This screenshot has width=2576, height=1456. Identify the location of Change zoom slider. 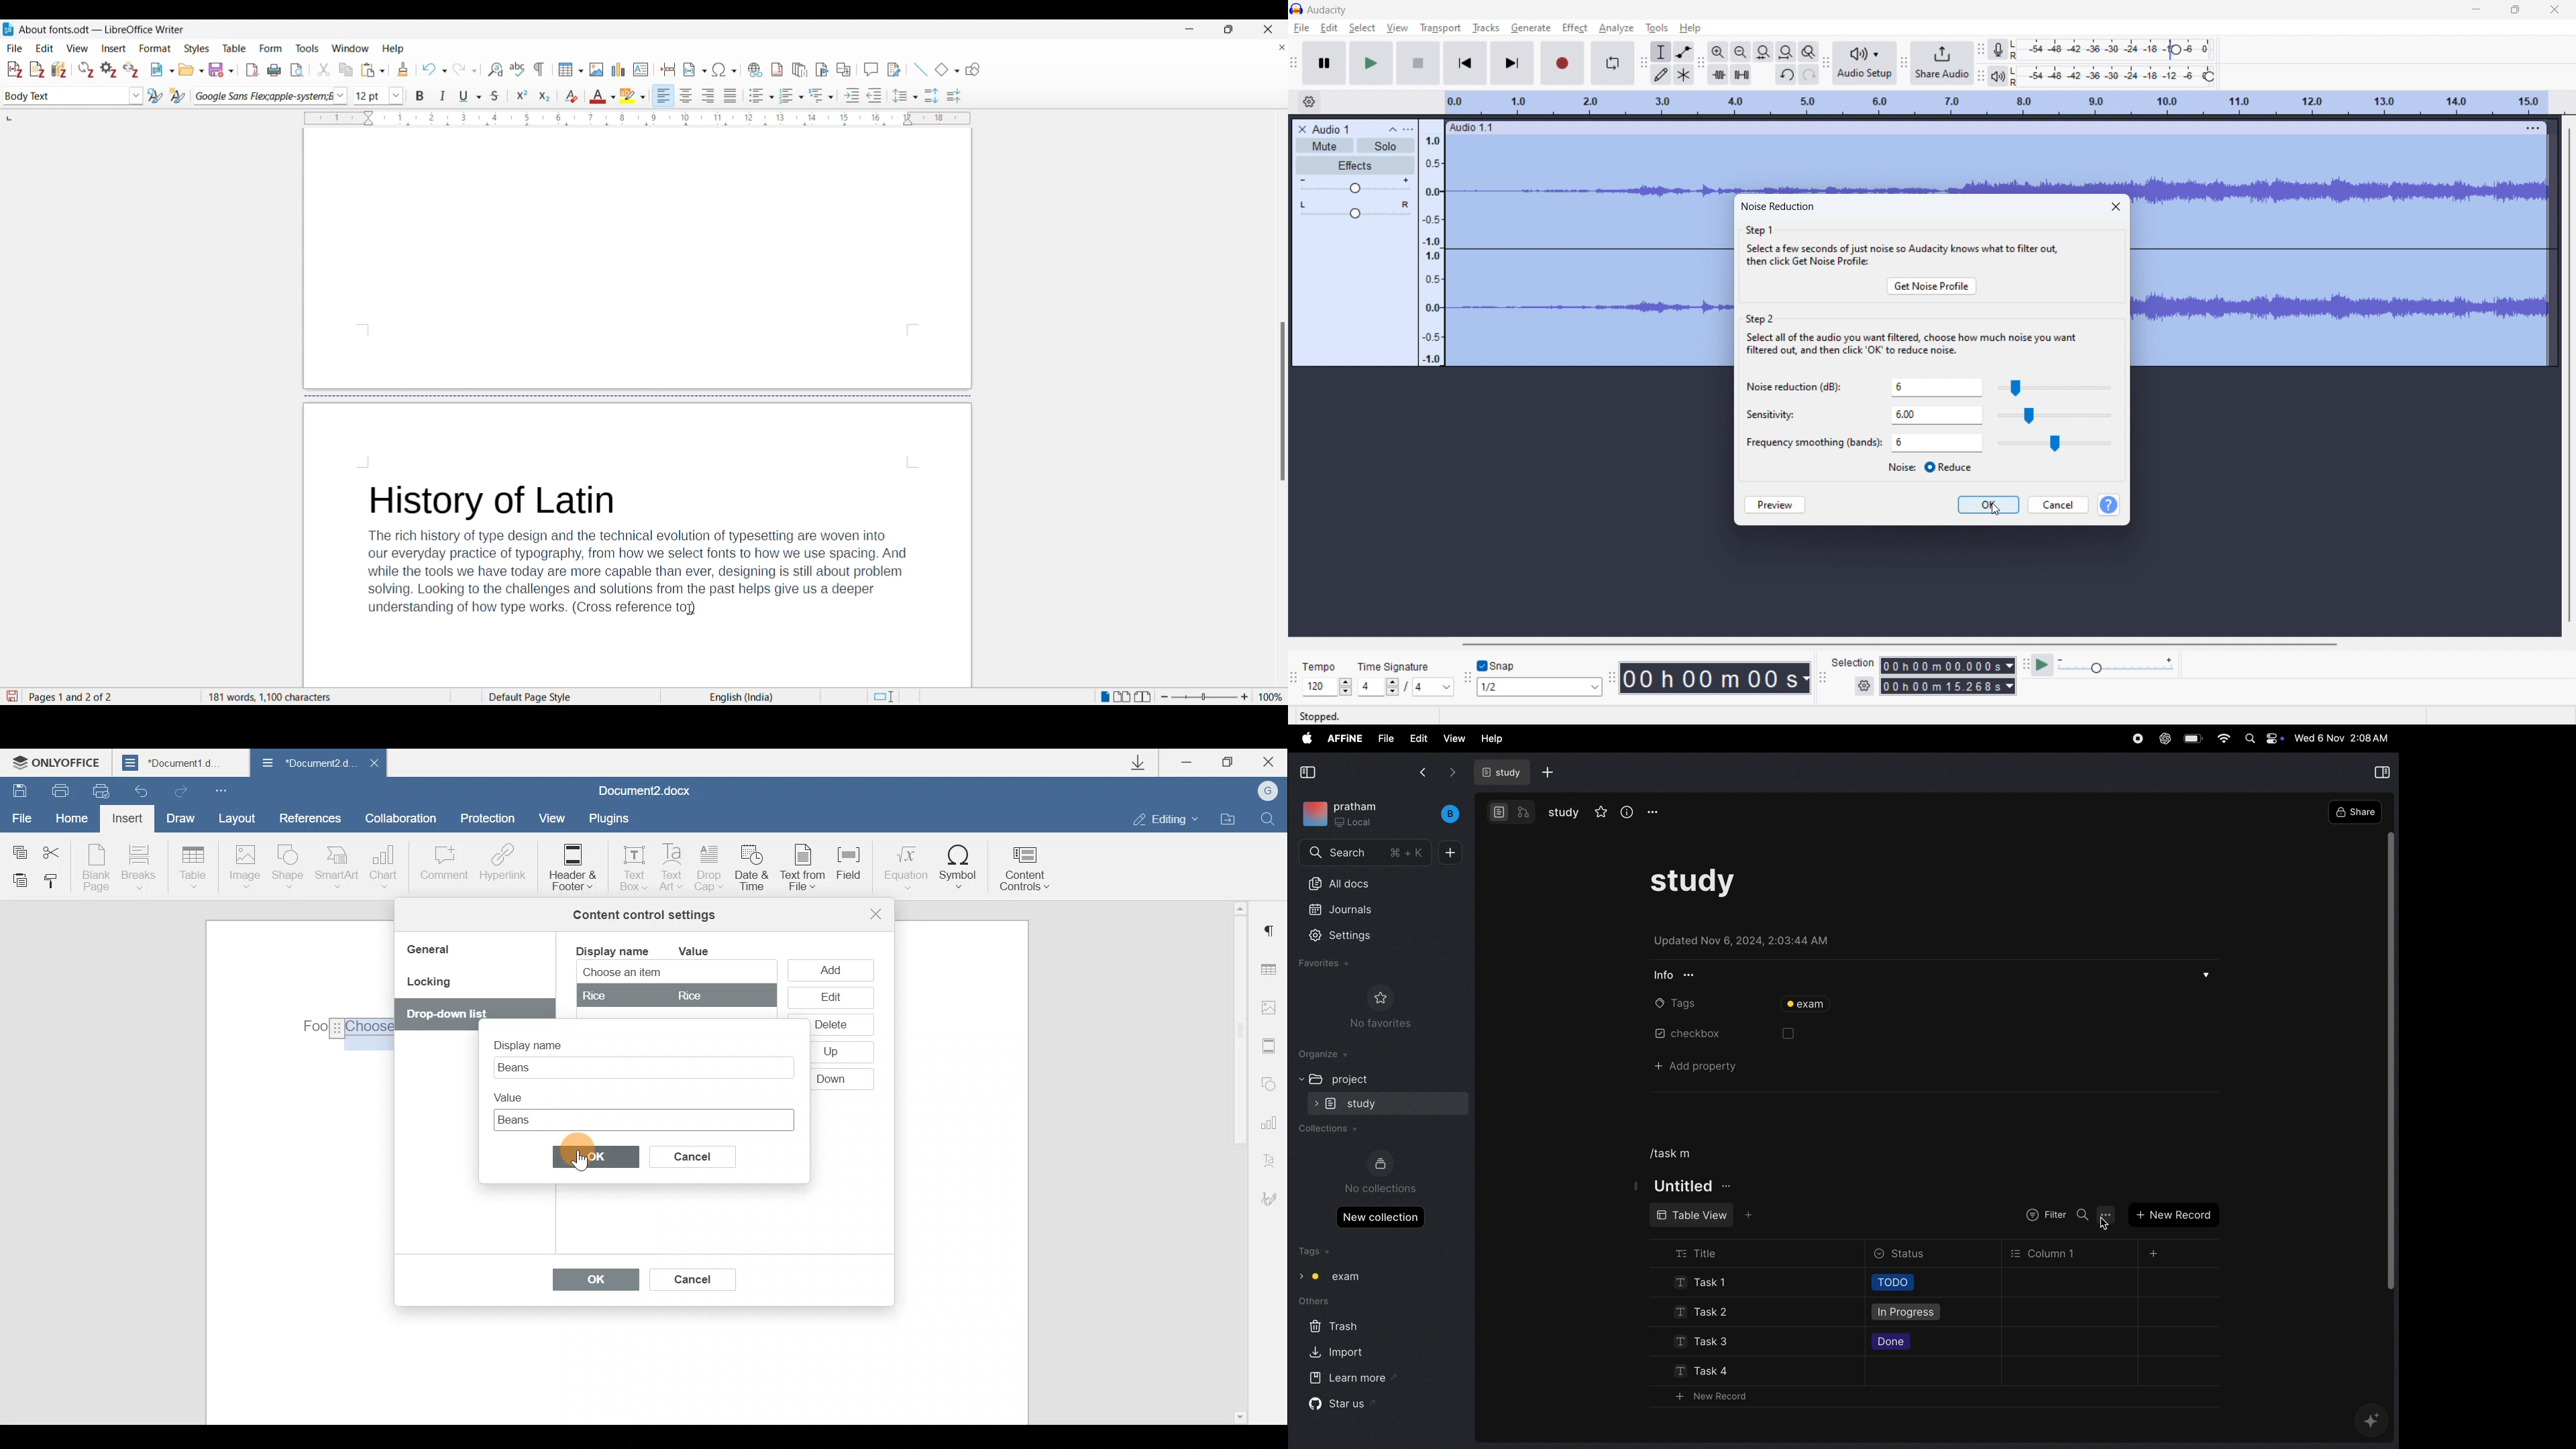
(1204, 698).